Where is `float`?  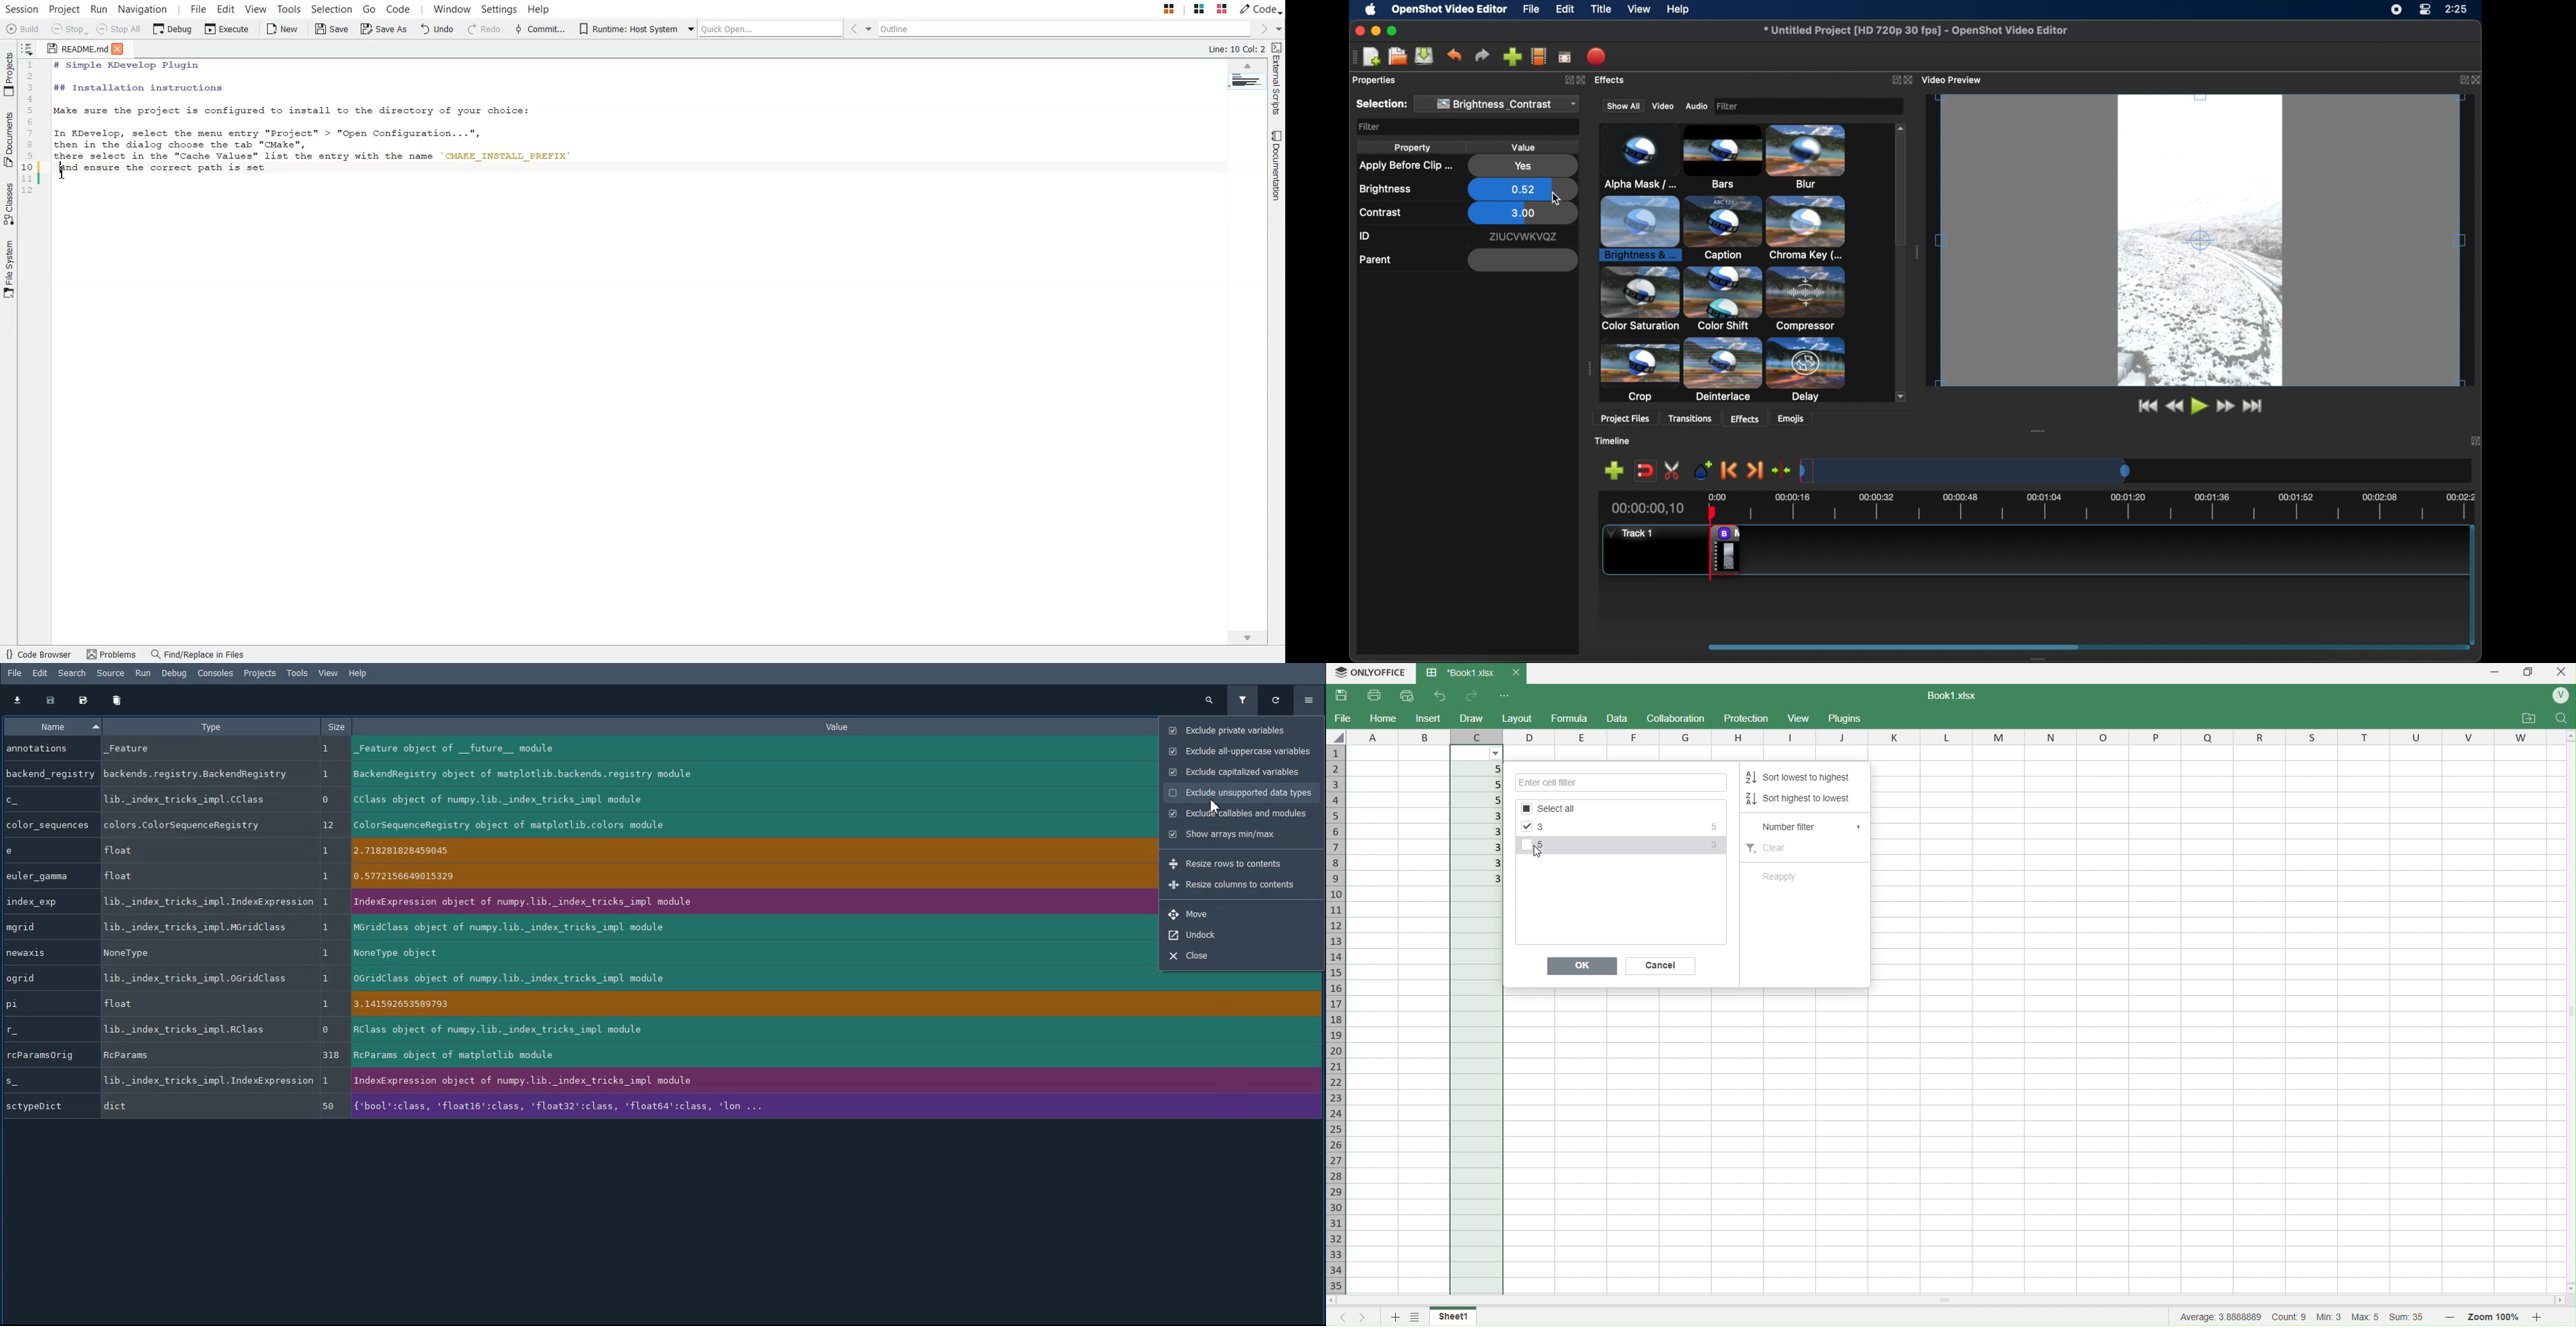 float is located at coordinates (192, 851).